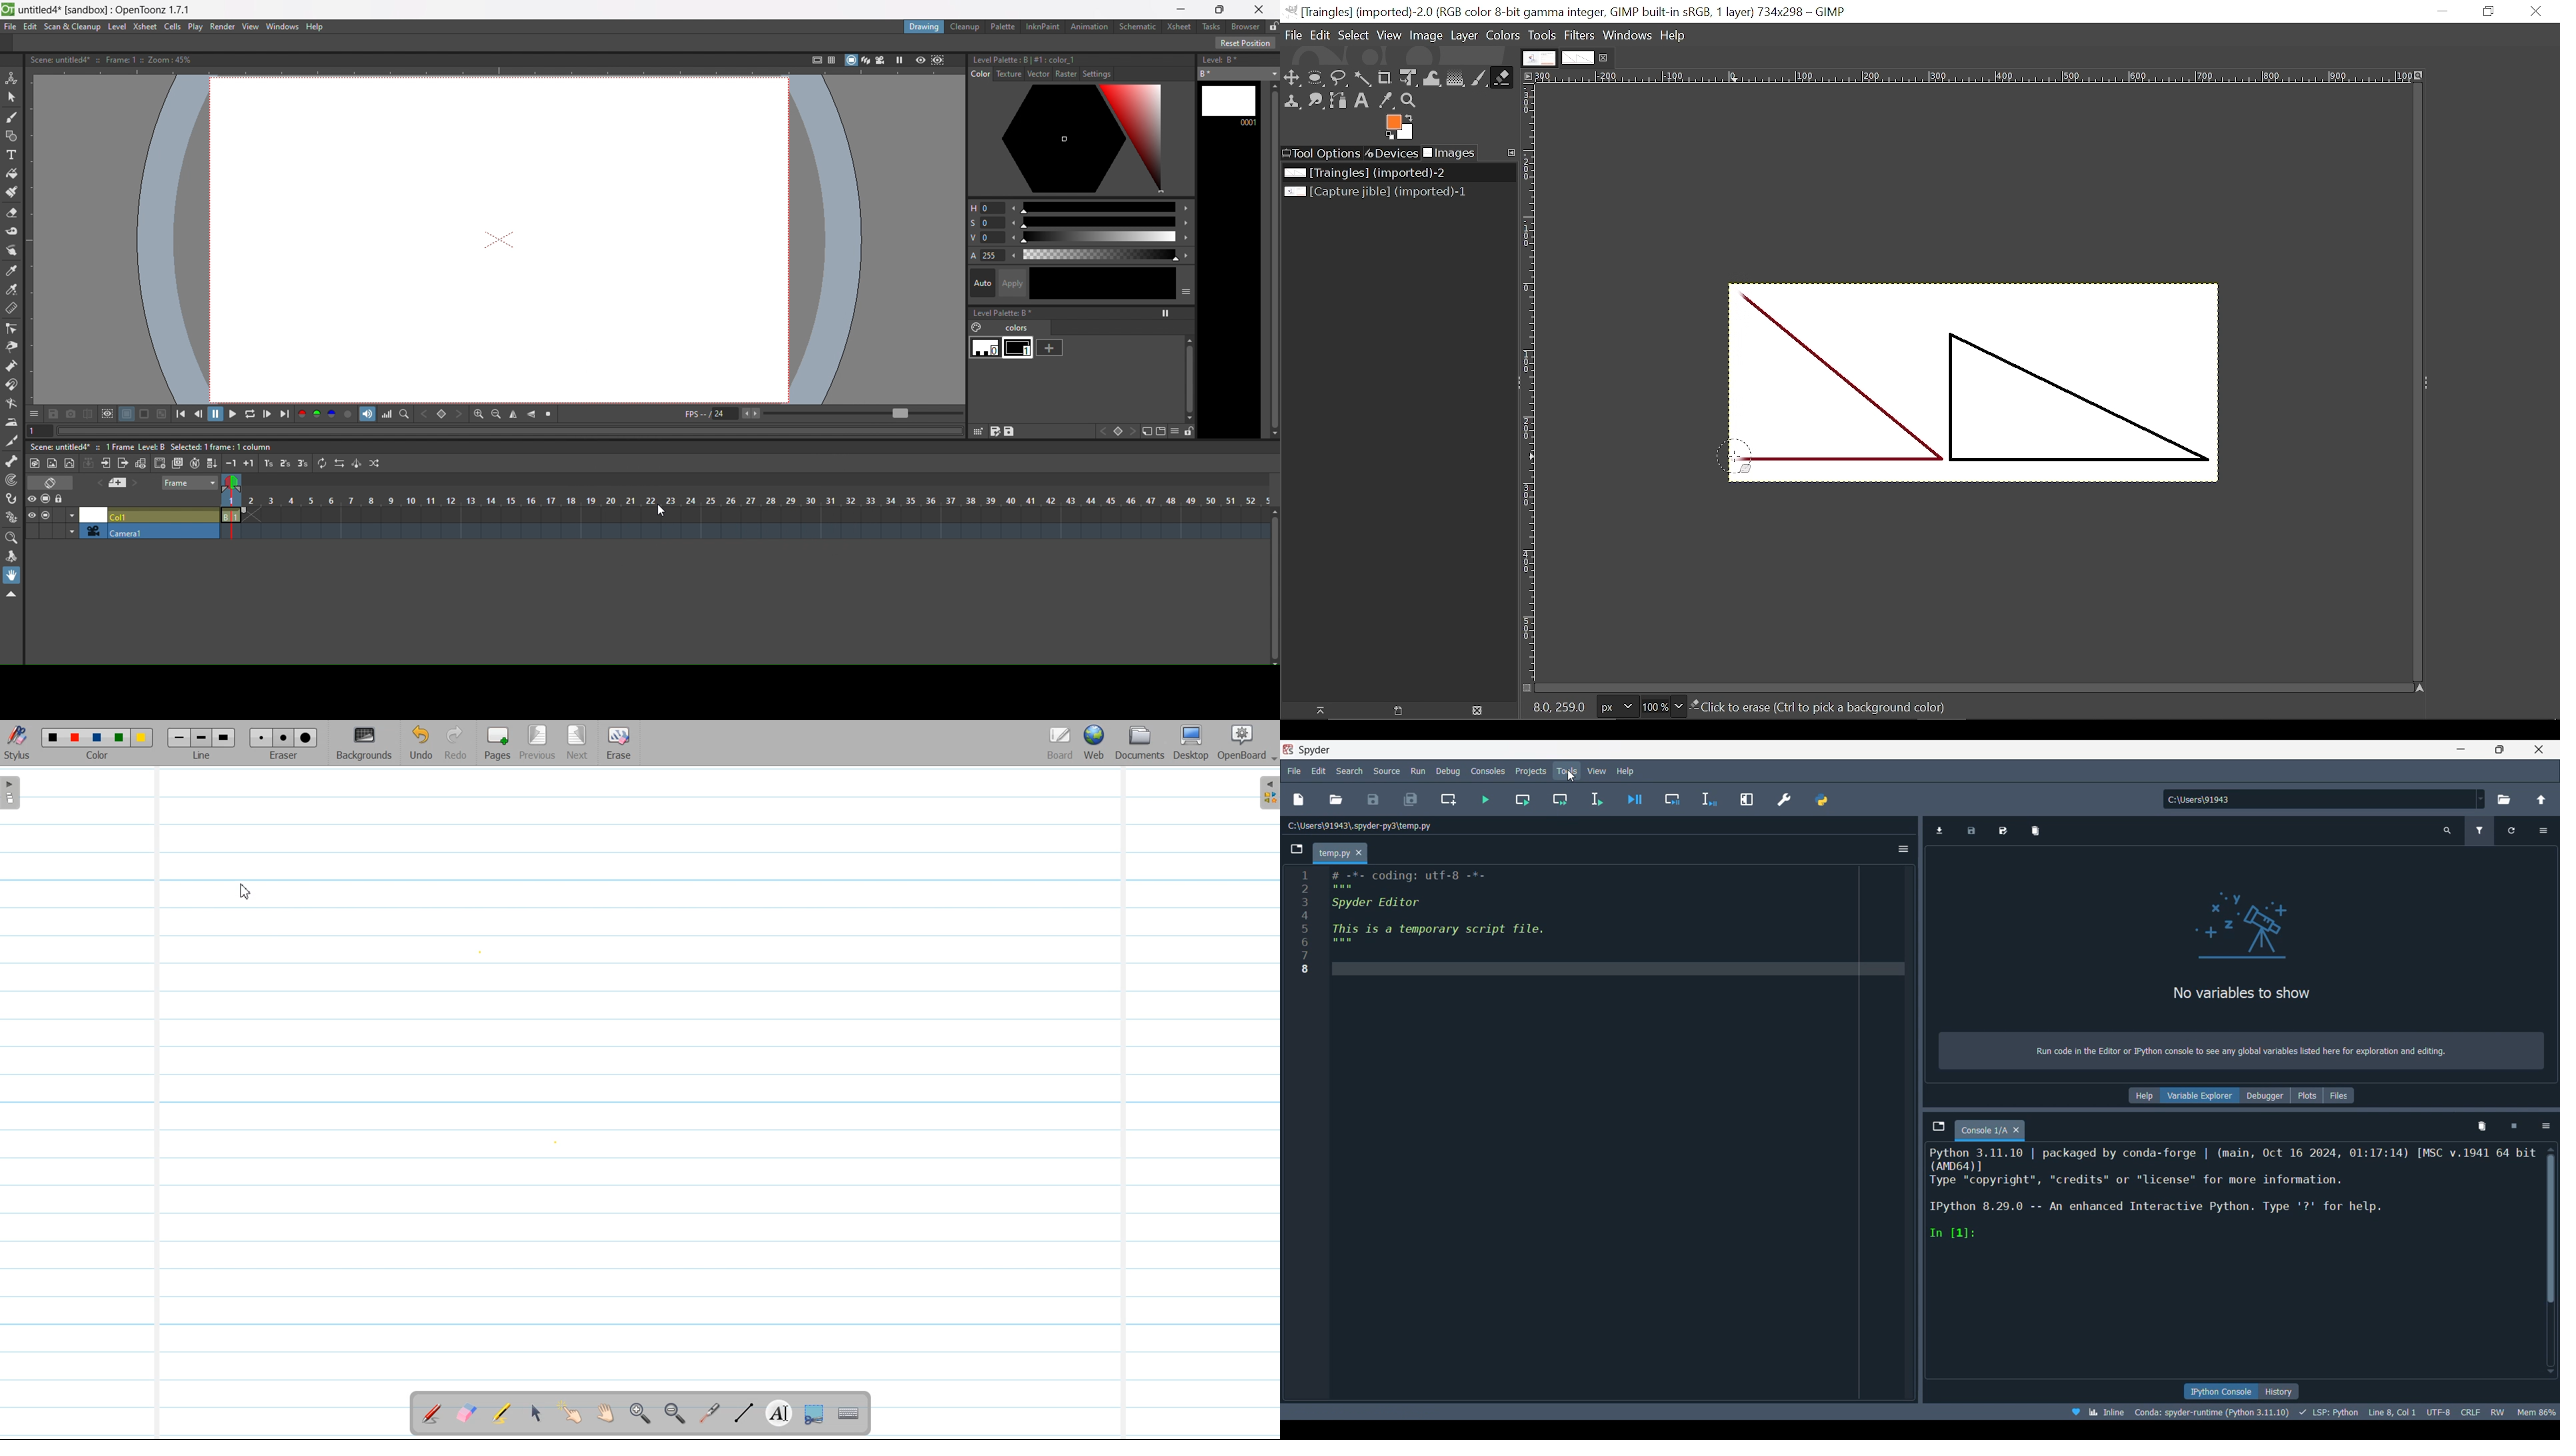  I want to click on collapse toolbar, so click(11, 595).